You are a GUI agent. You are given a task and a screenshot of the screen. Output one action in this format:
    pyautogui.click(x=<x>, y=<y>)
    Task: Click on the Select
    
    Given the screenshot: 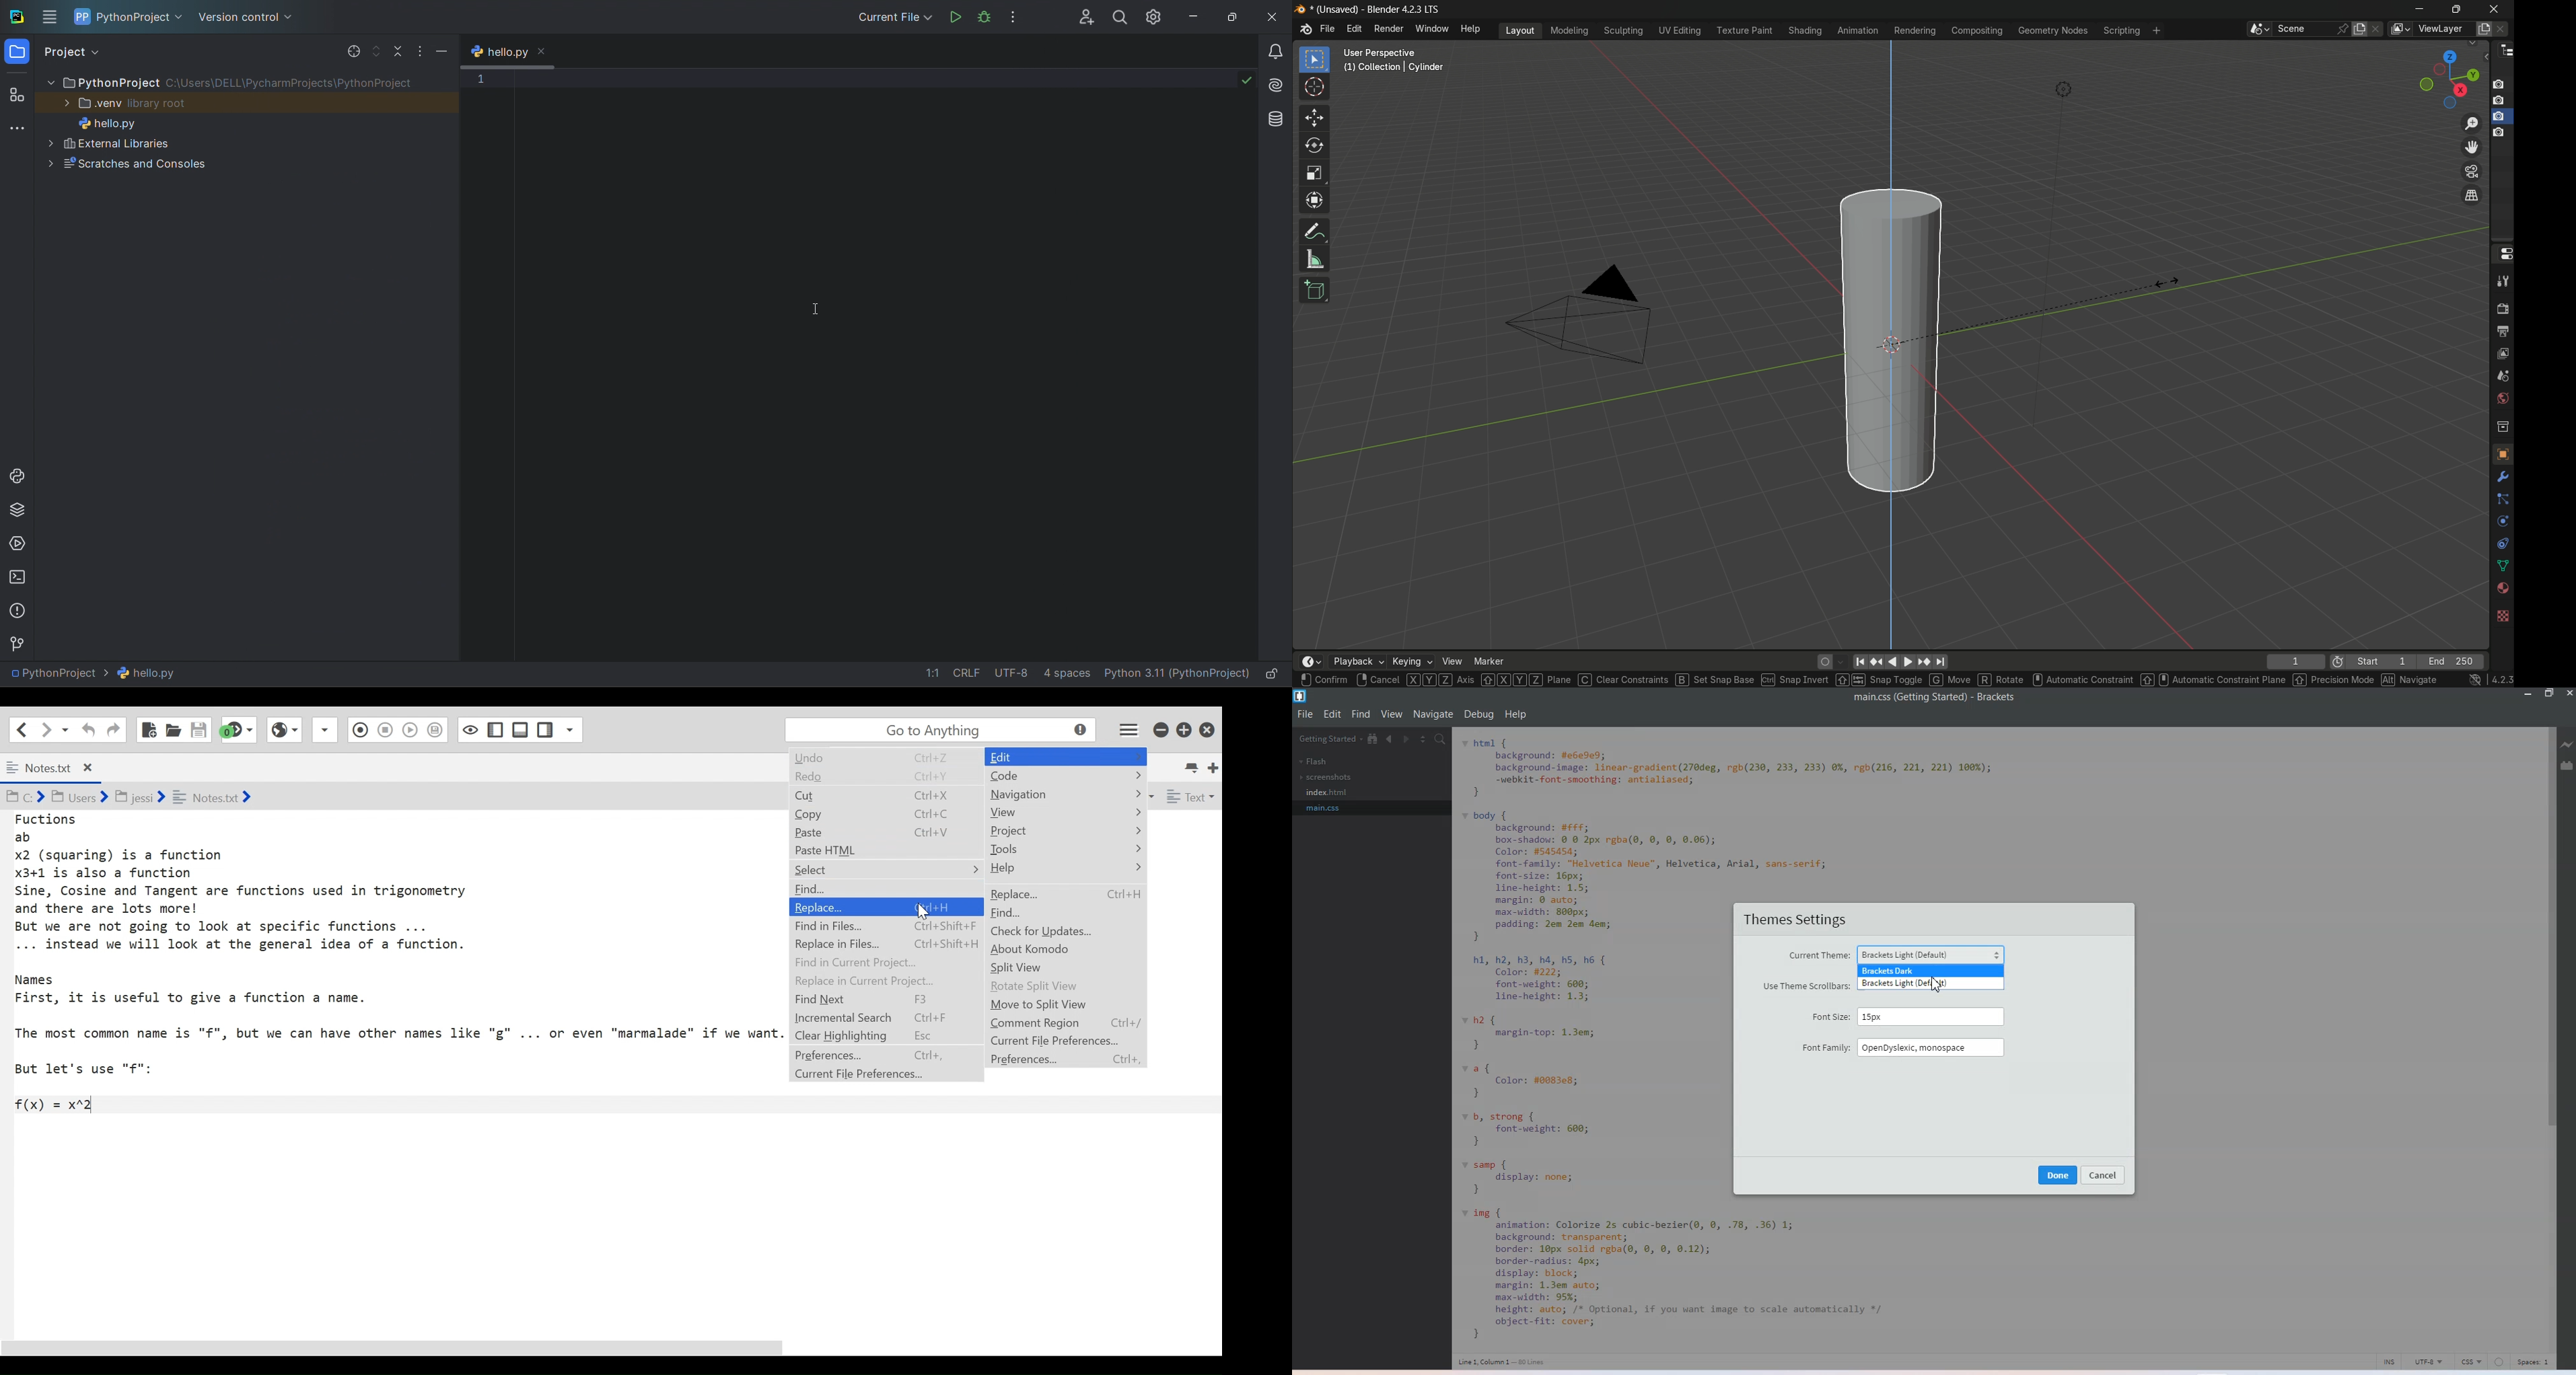 What is the action you would take?
    pyautogui.click(x=872, y=869)
    